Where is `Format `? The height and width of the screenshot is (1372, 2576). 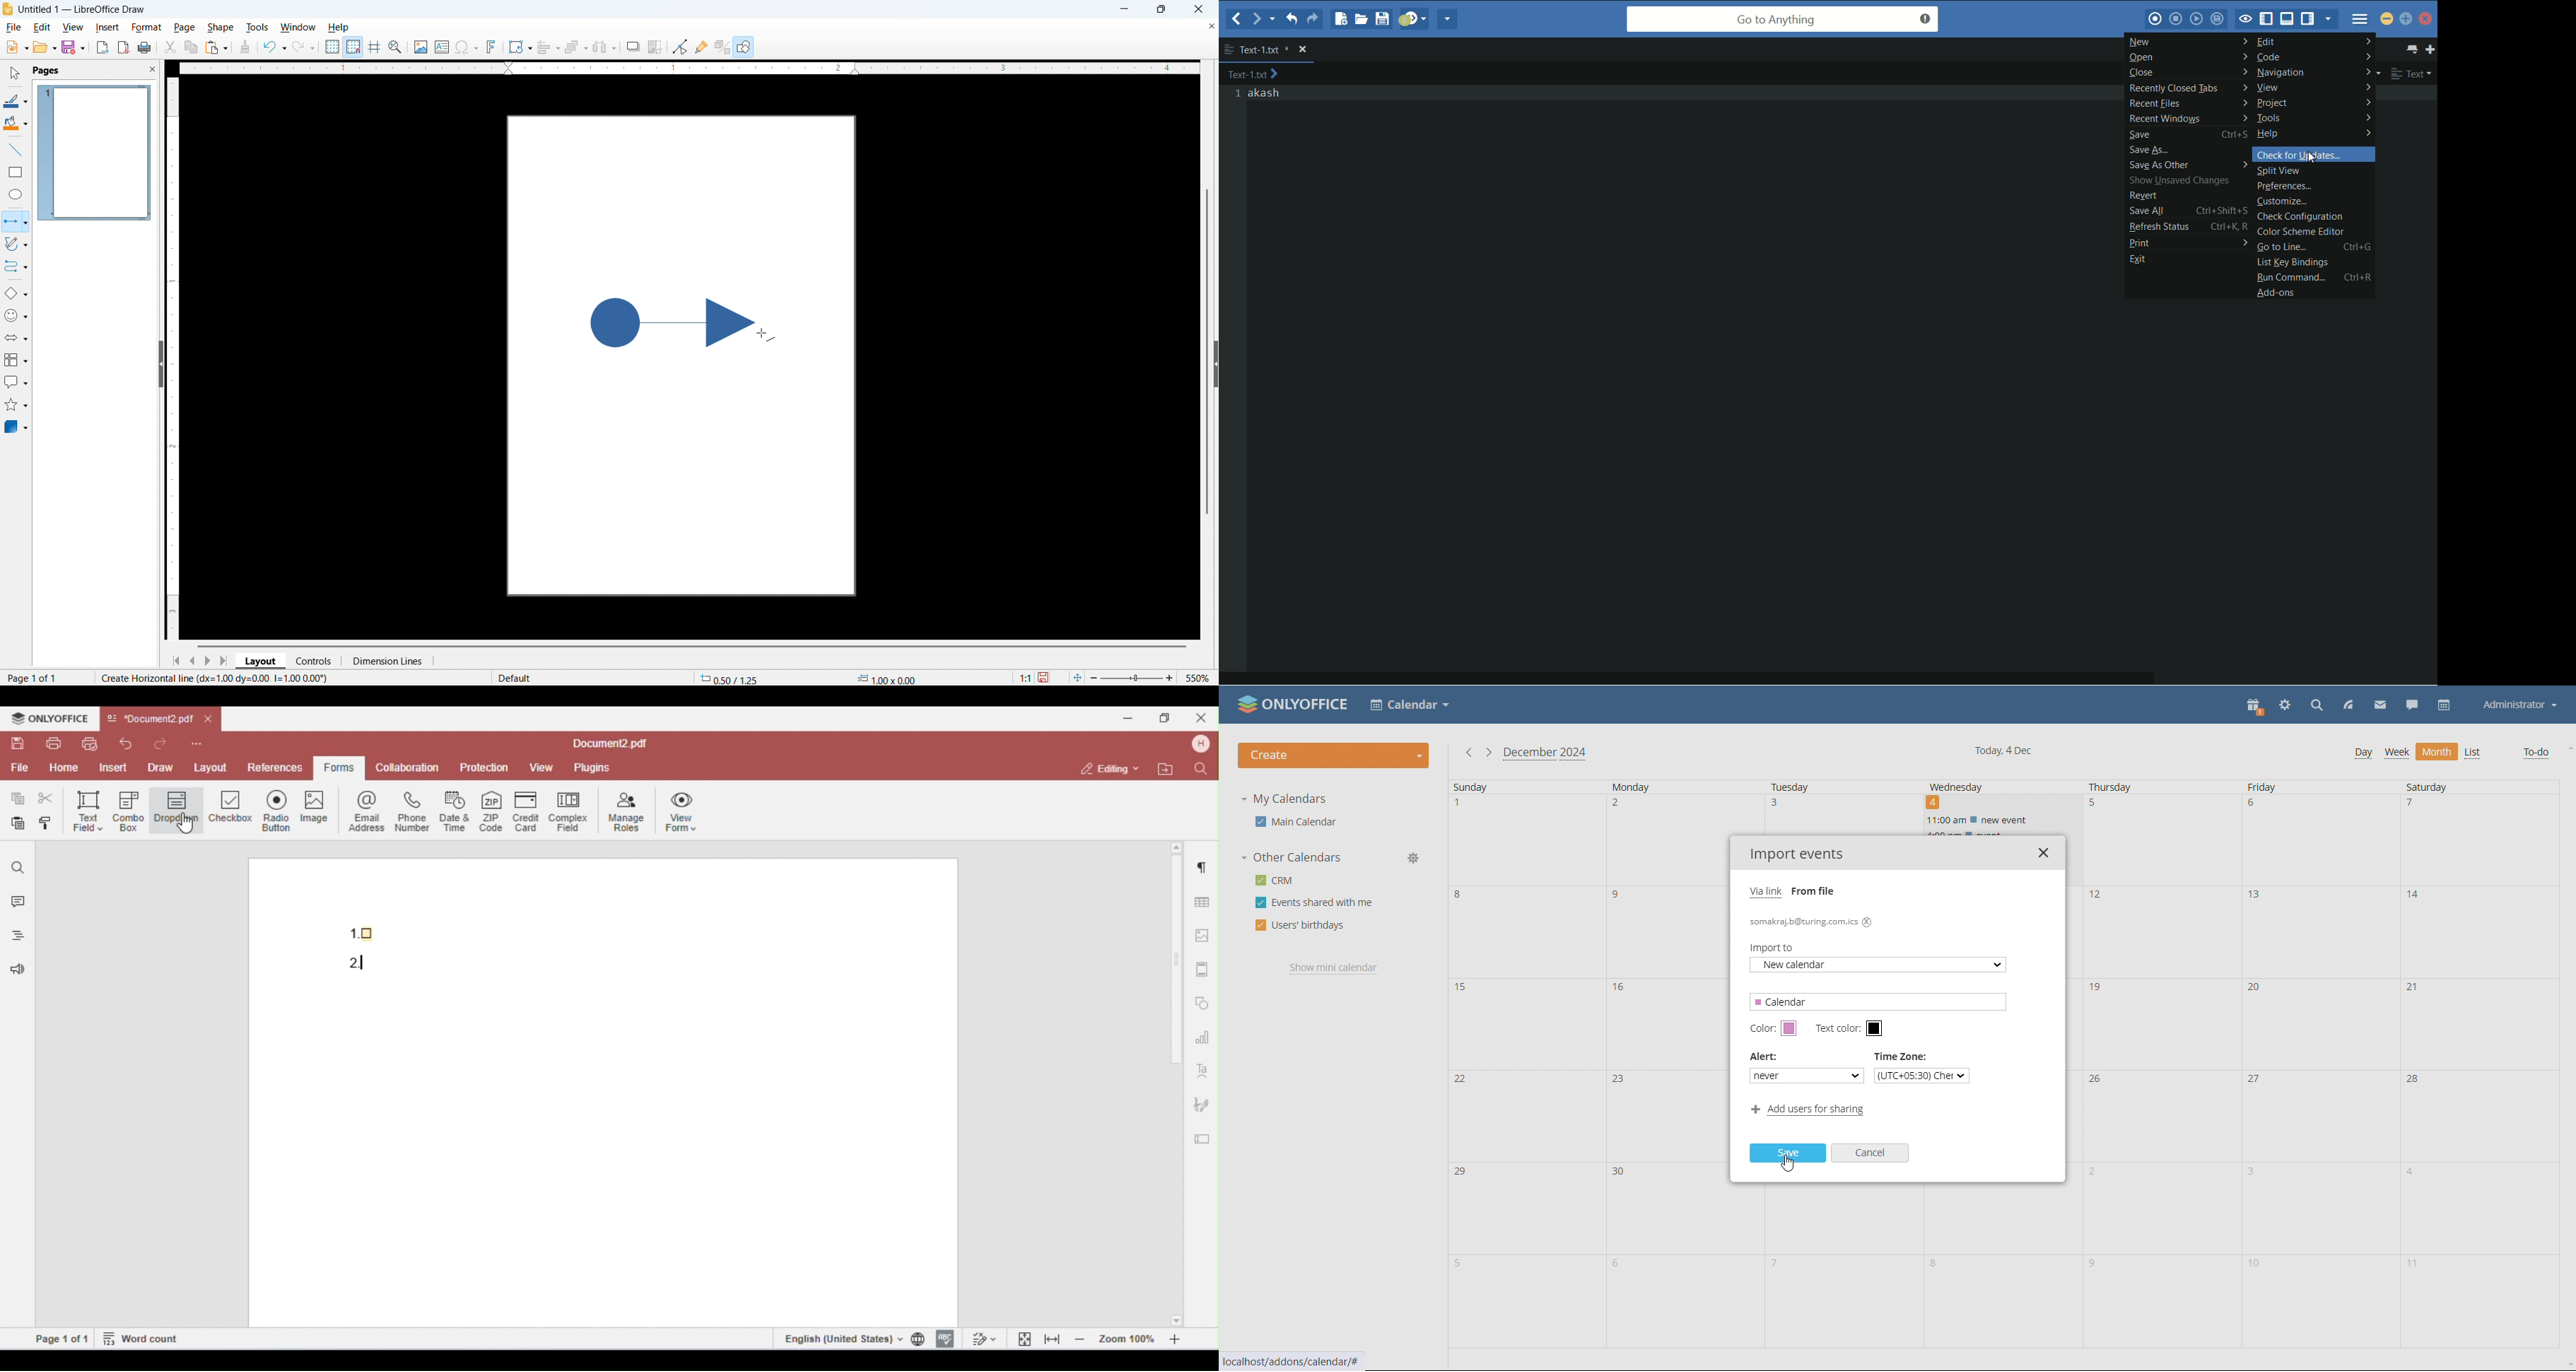
Format  is located at coordinates (146, 27).